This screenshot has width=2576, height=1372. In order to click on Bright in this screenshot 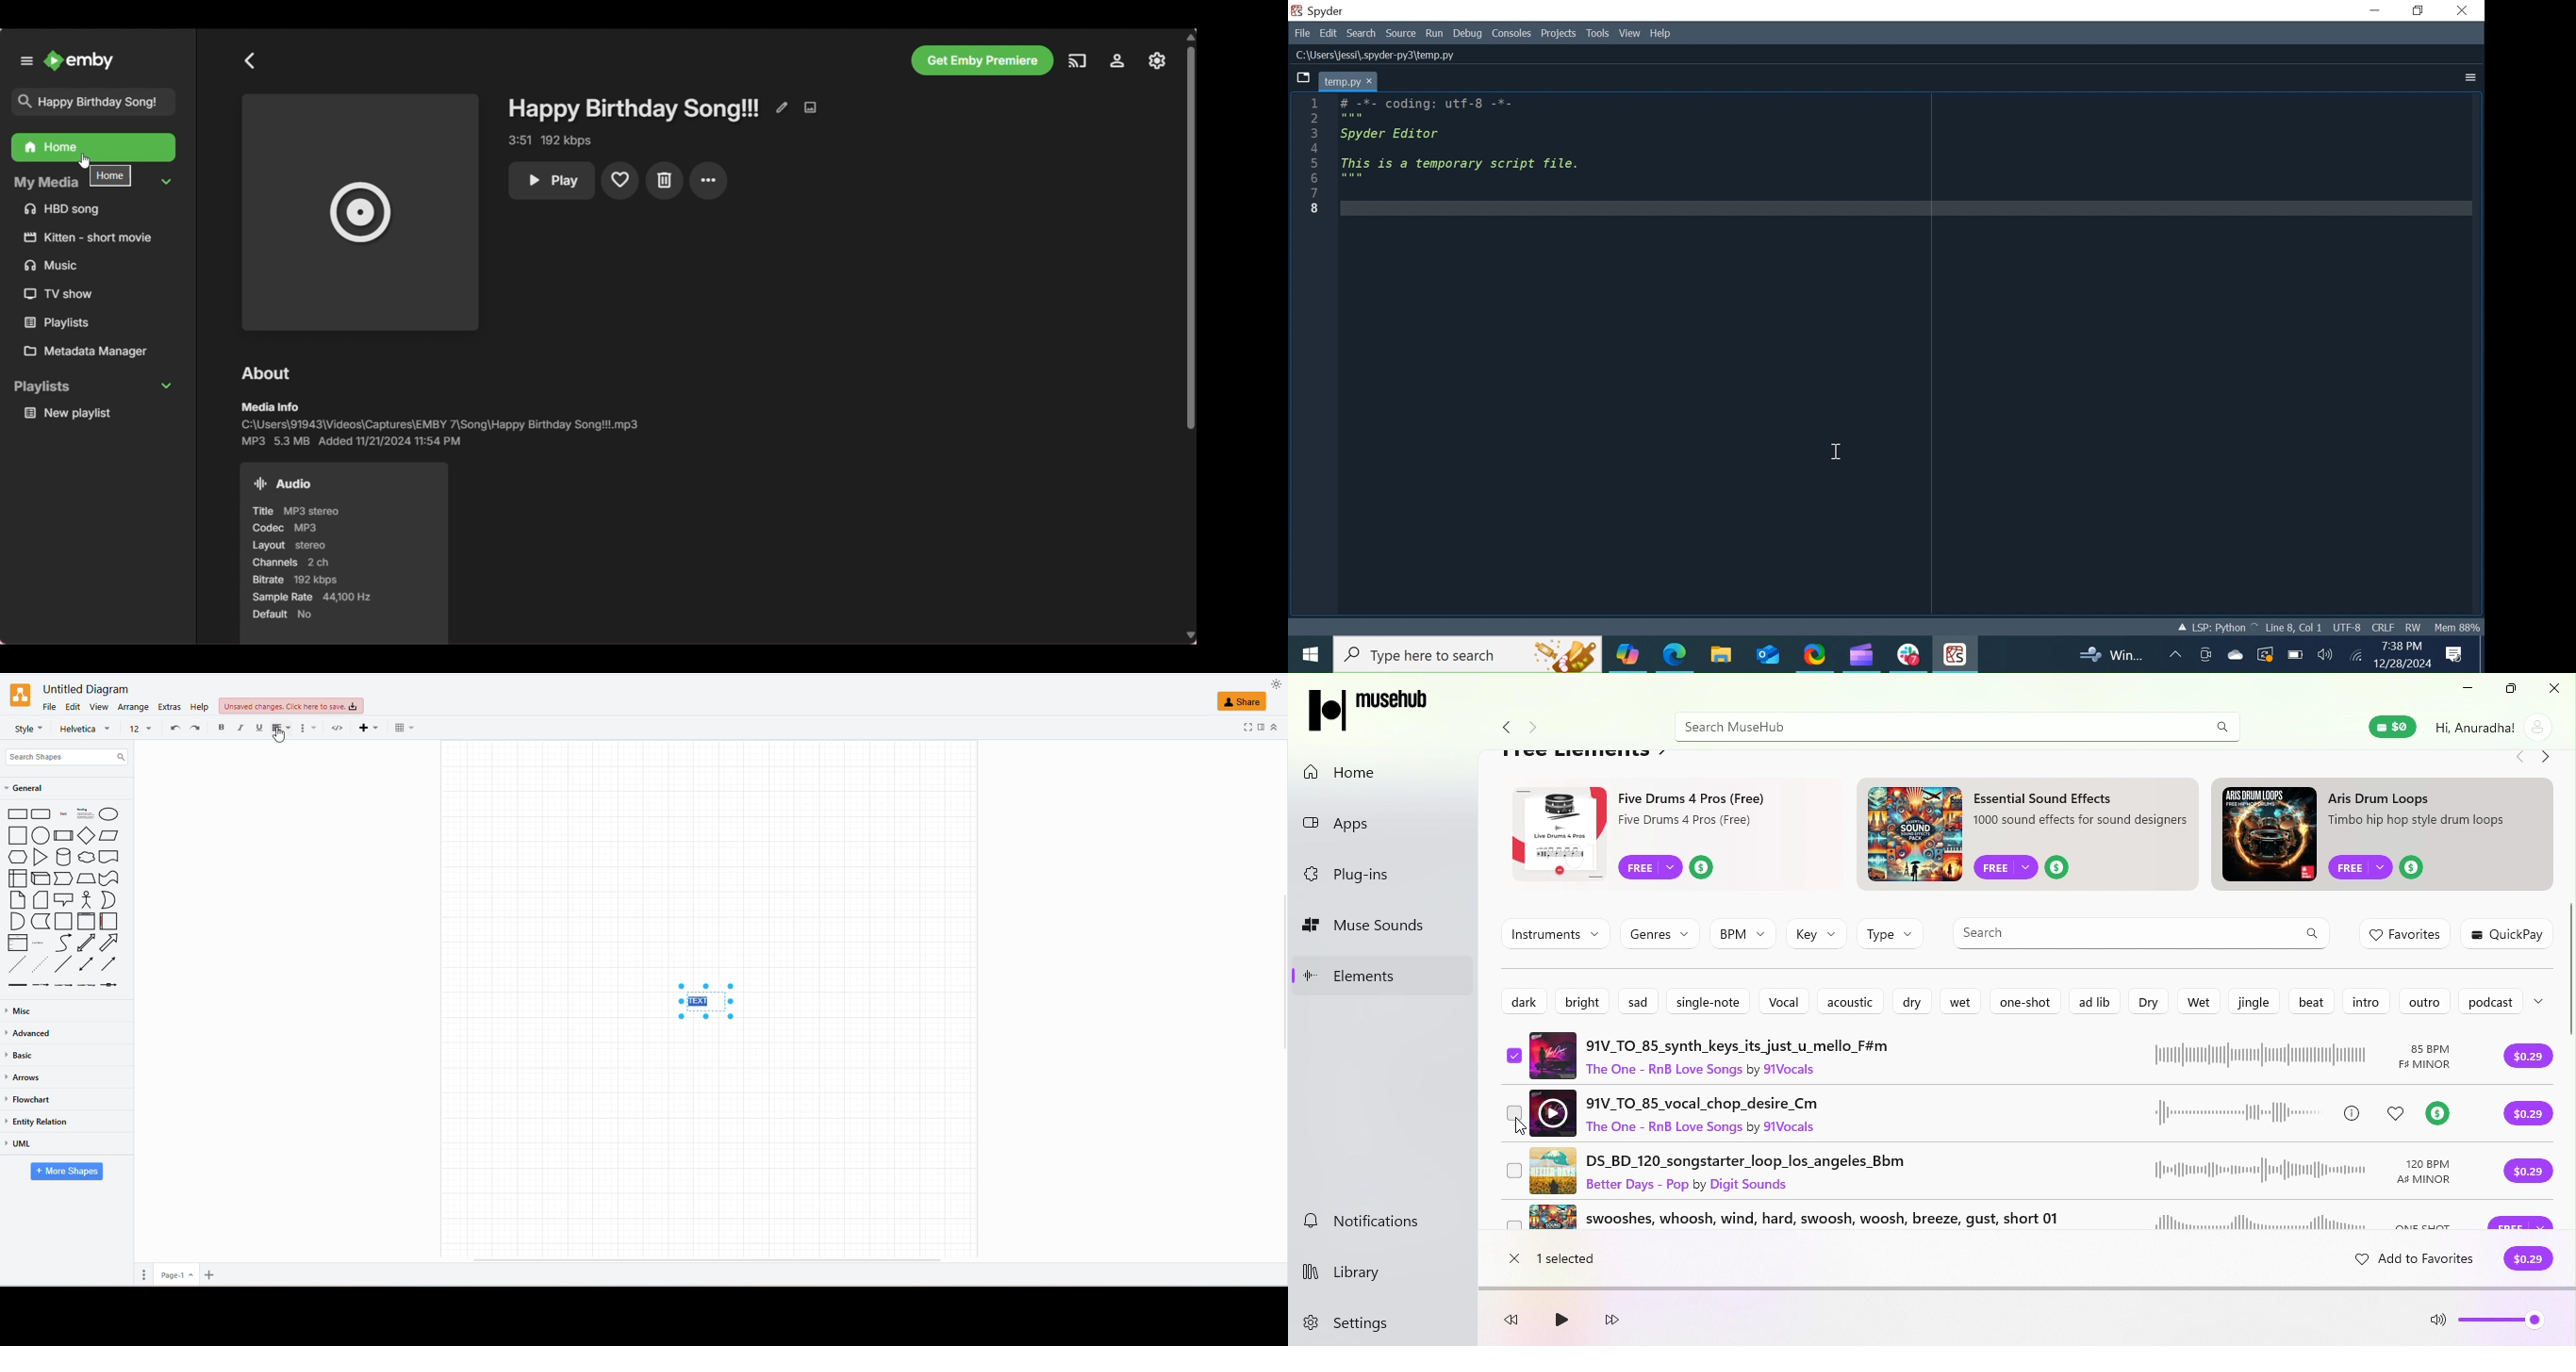, I will do `click(1577, 999)`.